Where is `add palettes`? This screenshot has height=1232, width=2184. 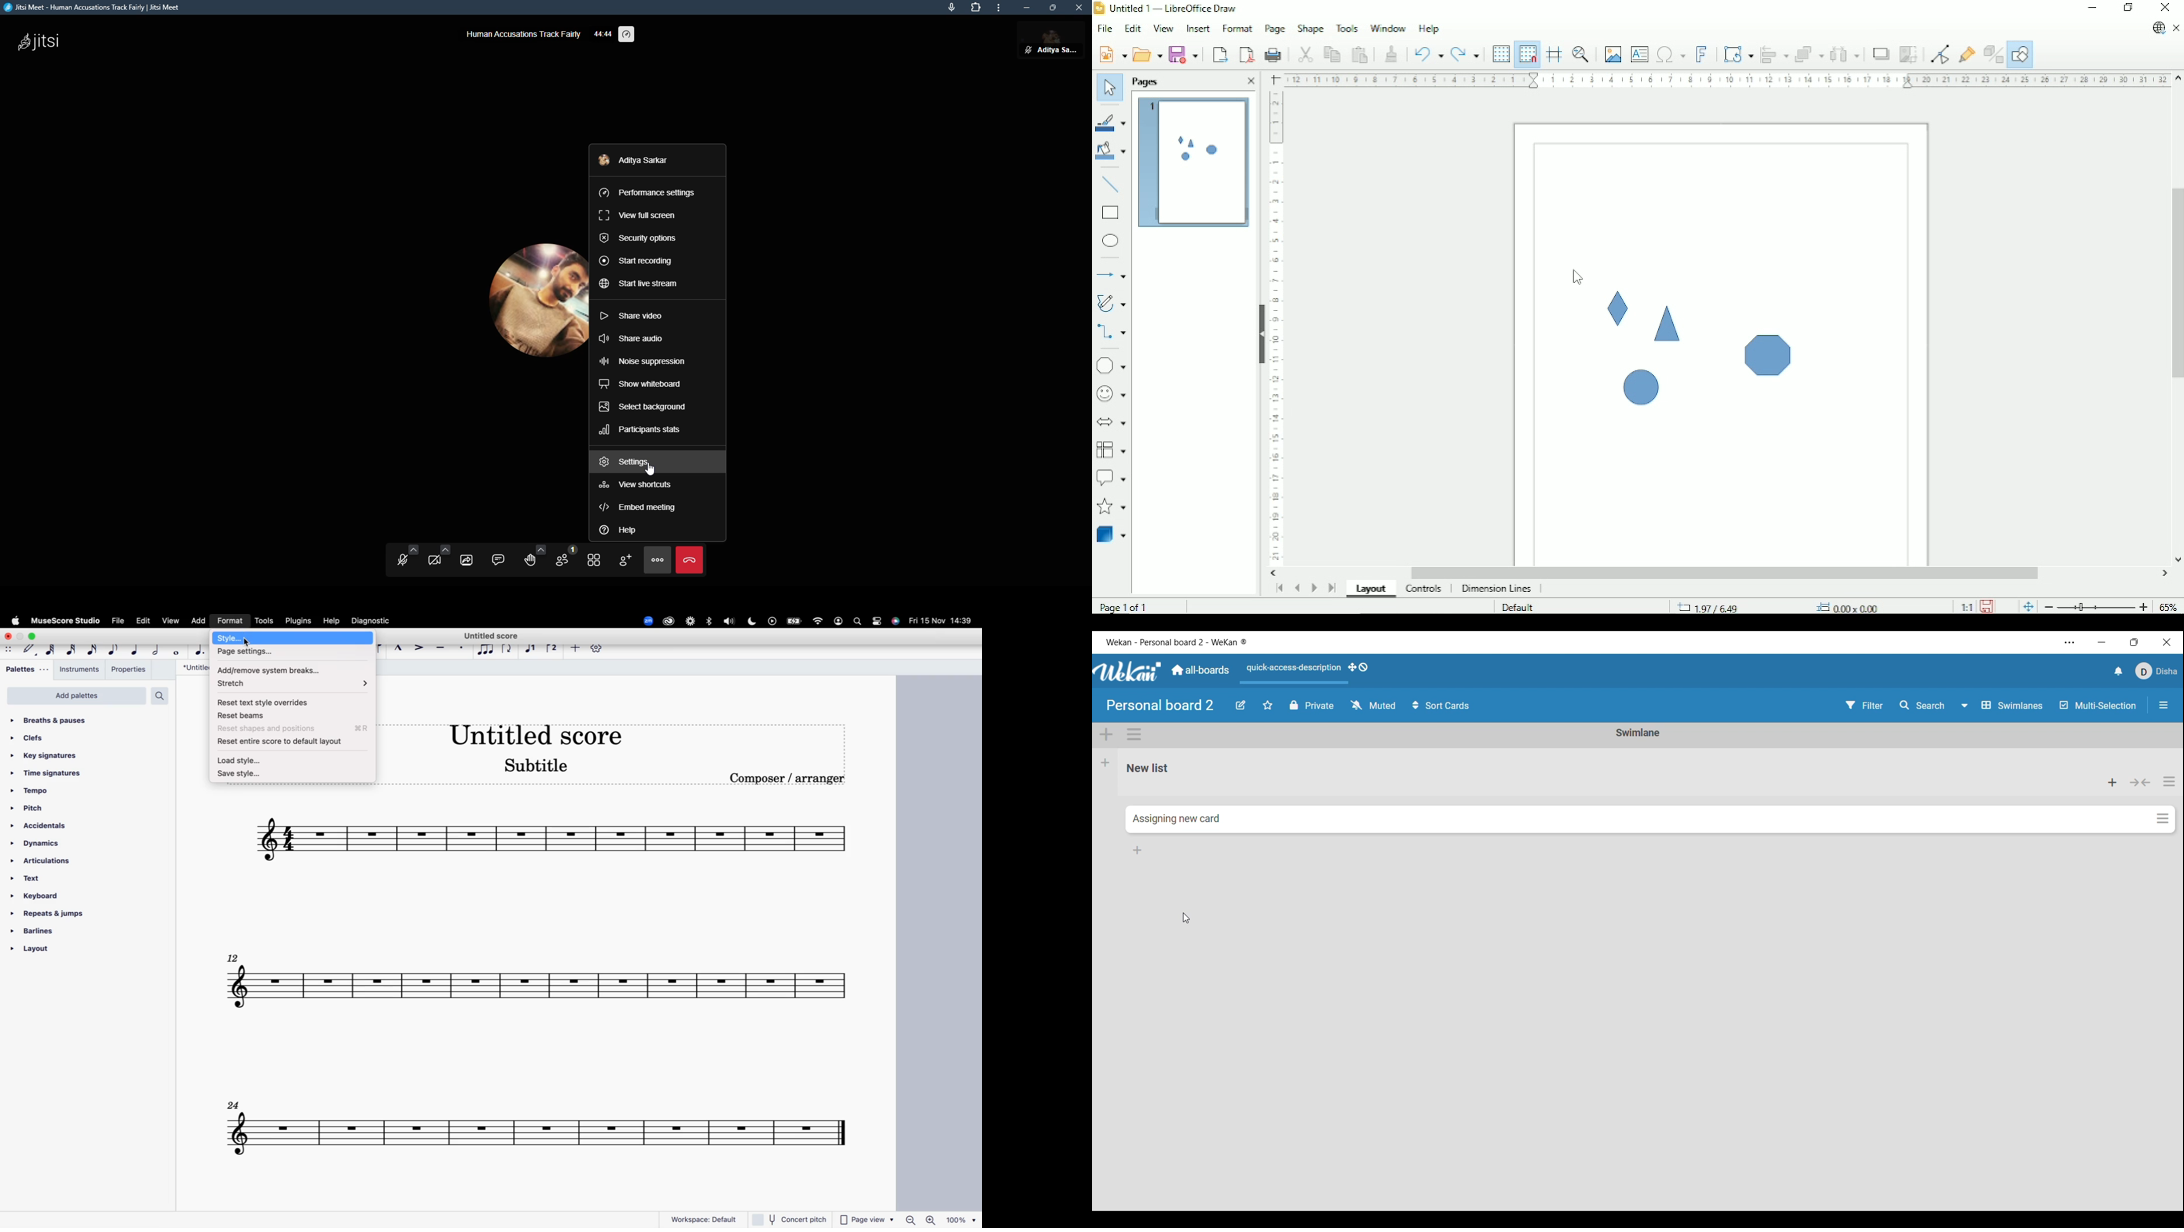
add palettes is located at coordinates (76, 697).